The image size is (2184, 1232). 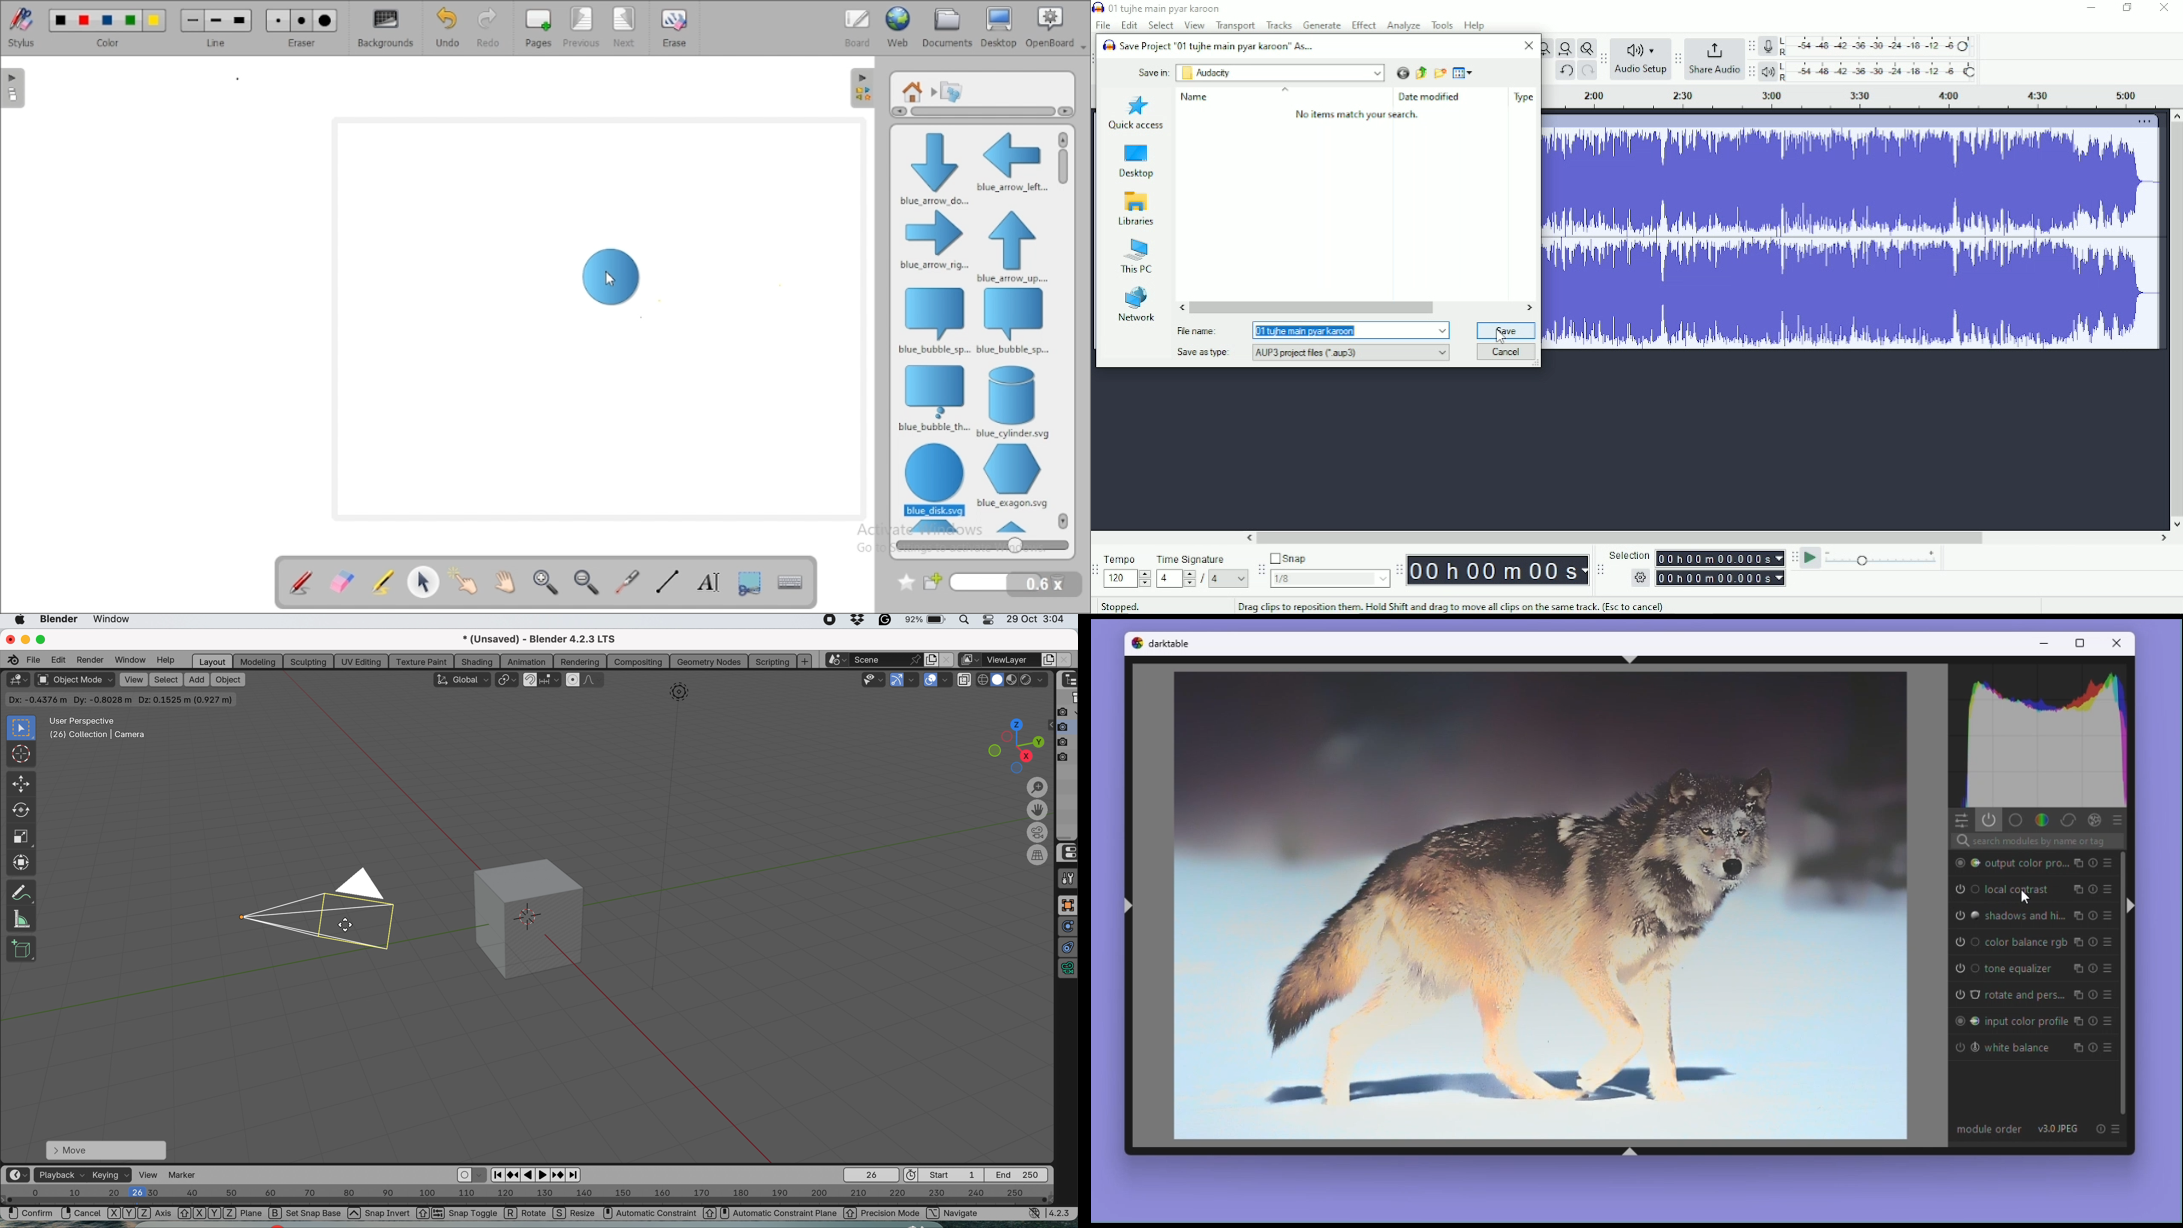 I want to click on *(Unsaved) - Blend 4.2.3 LTS, so click(x=549, y=639).